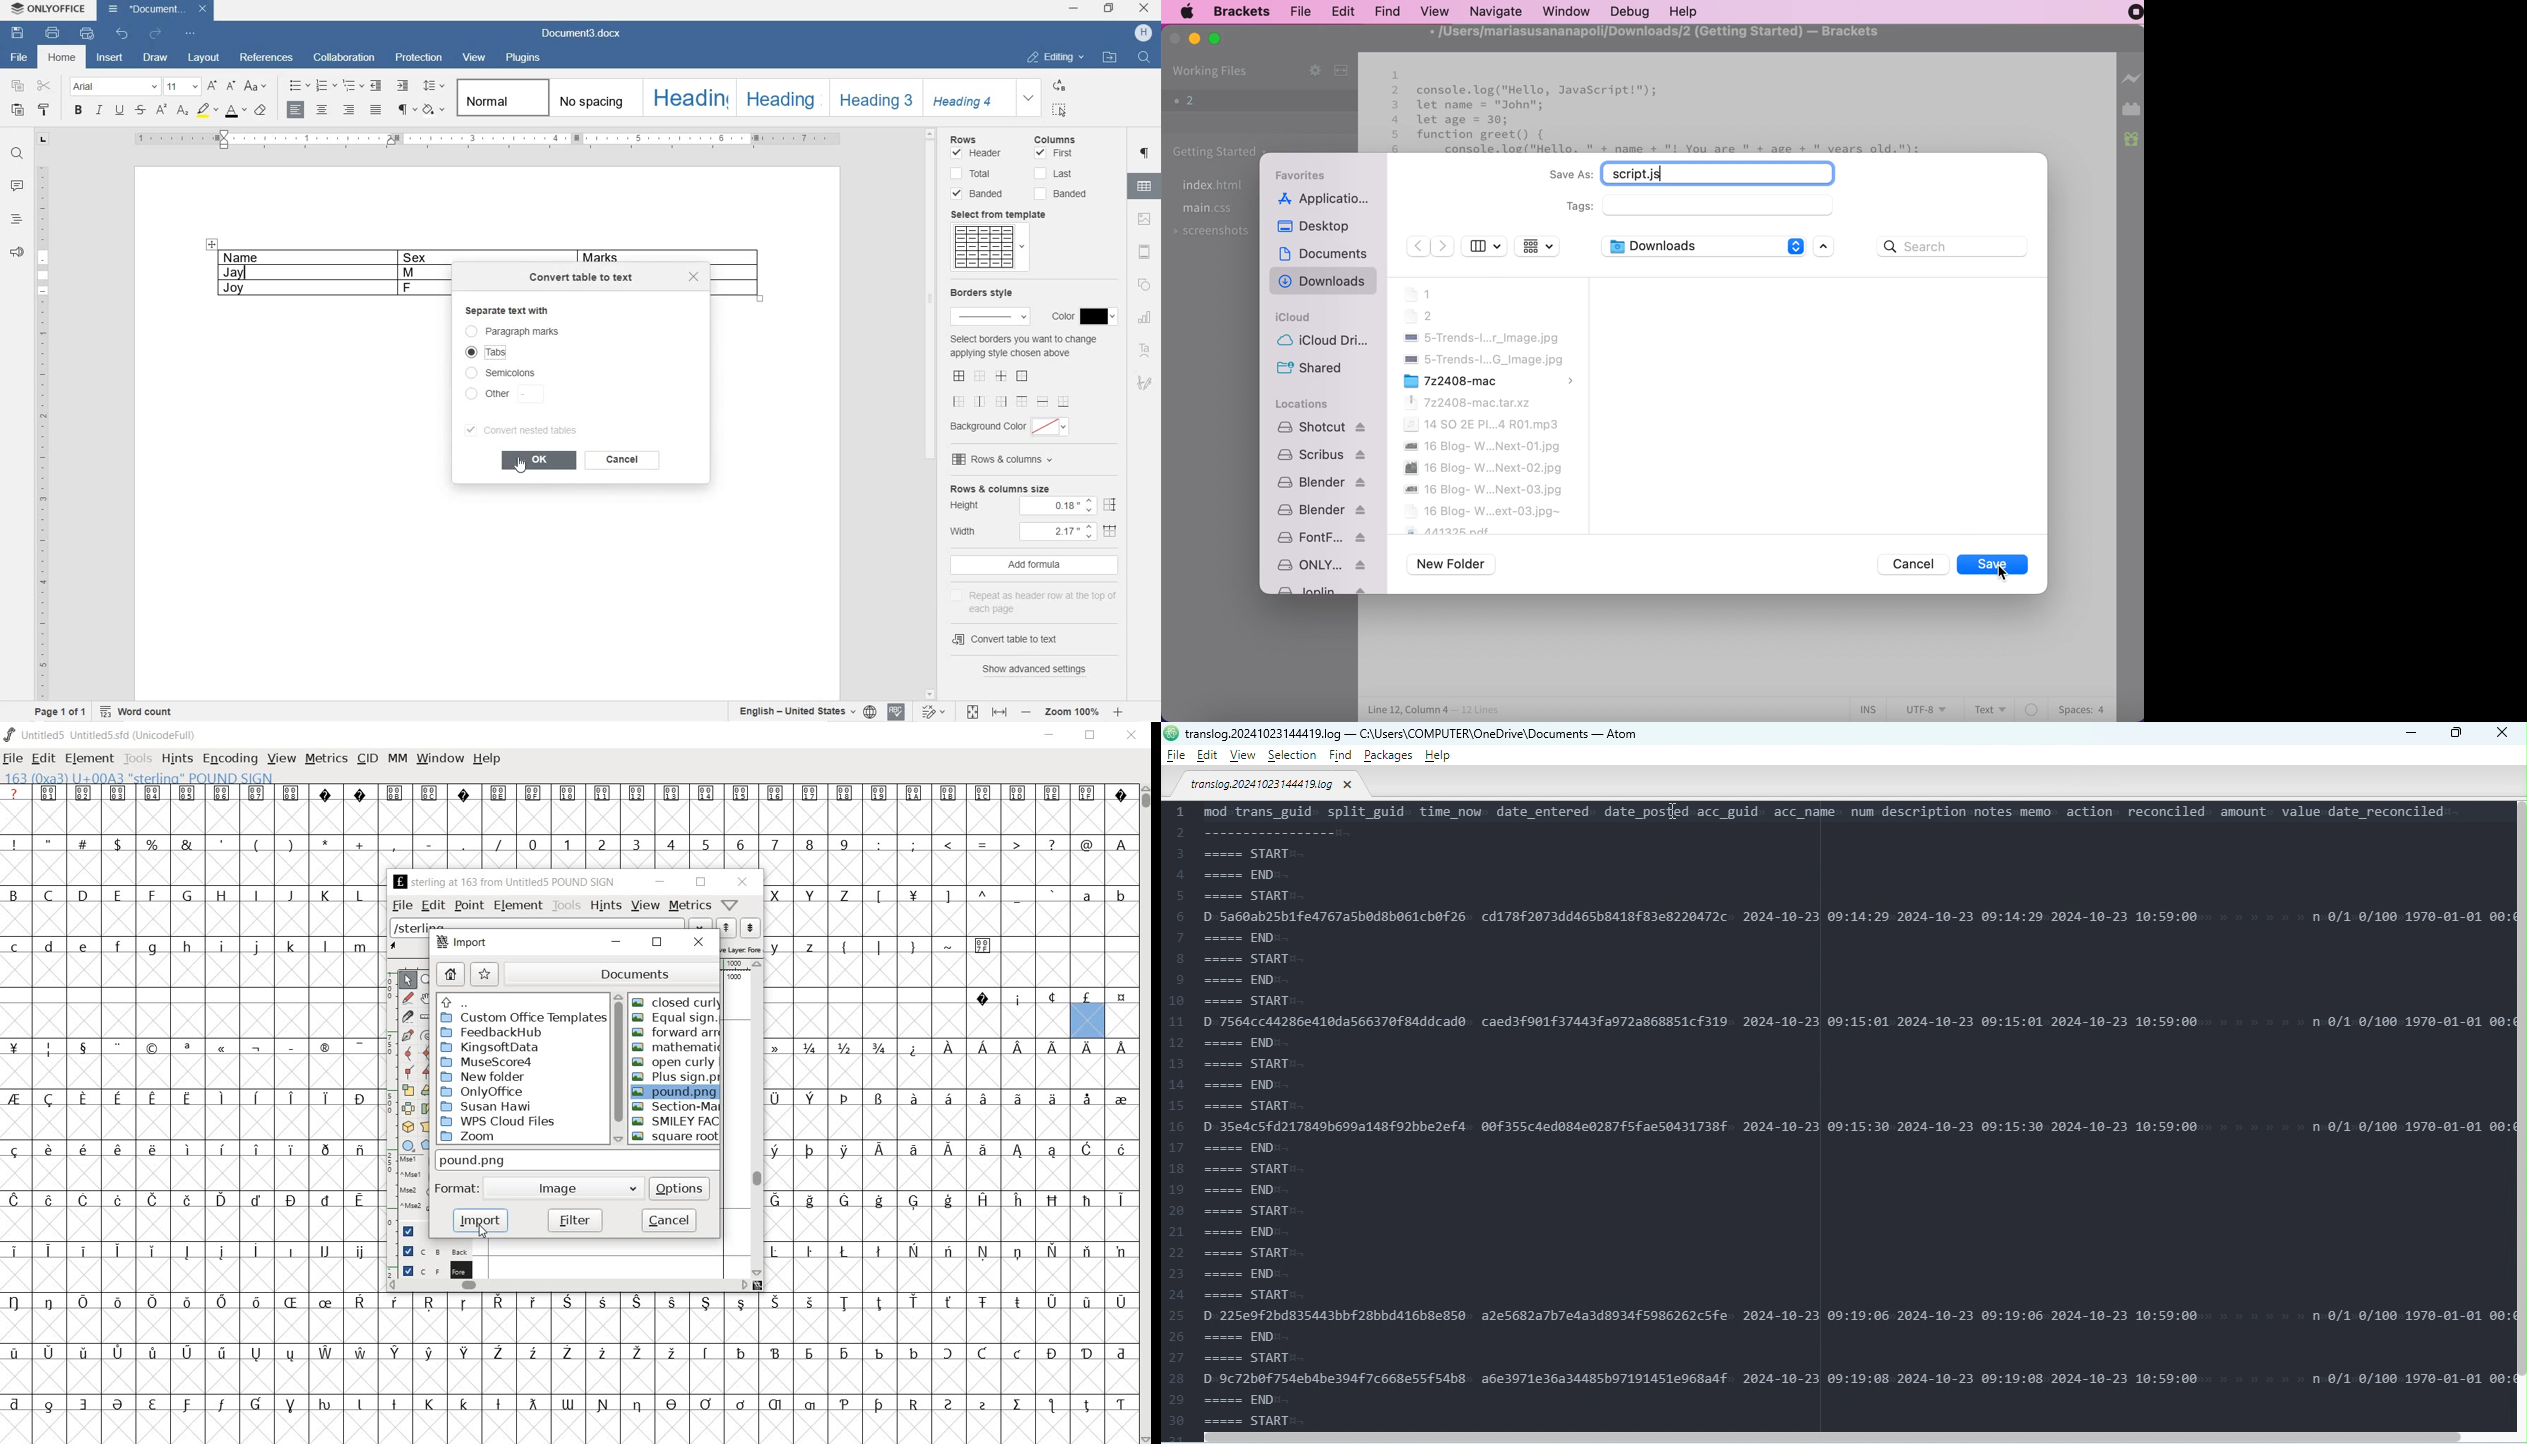  I want to click on Symbol, so click(18, 1099).